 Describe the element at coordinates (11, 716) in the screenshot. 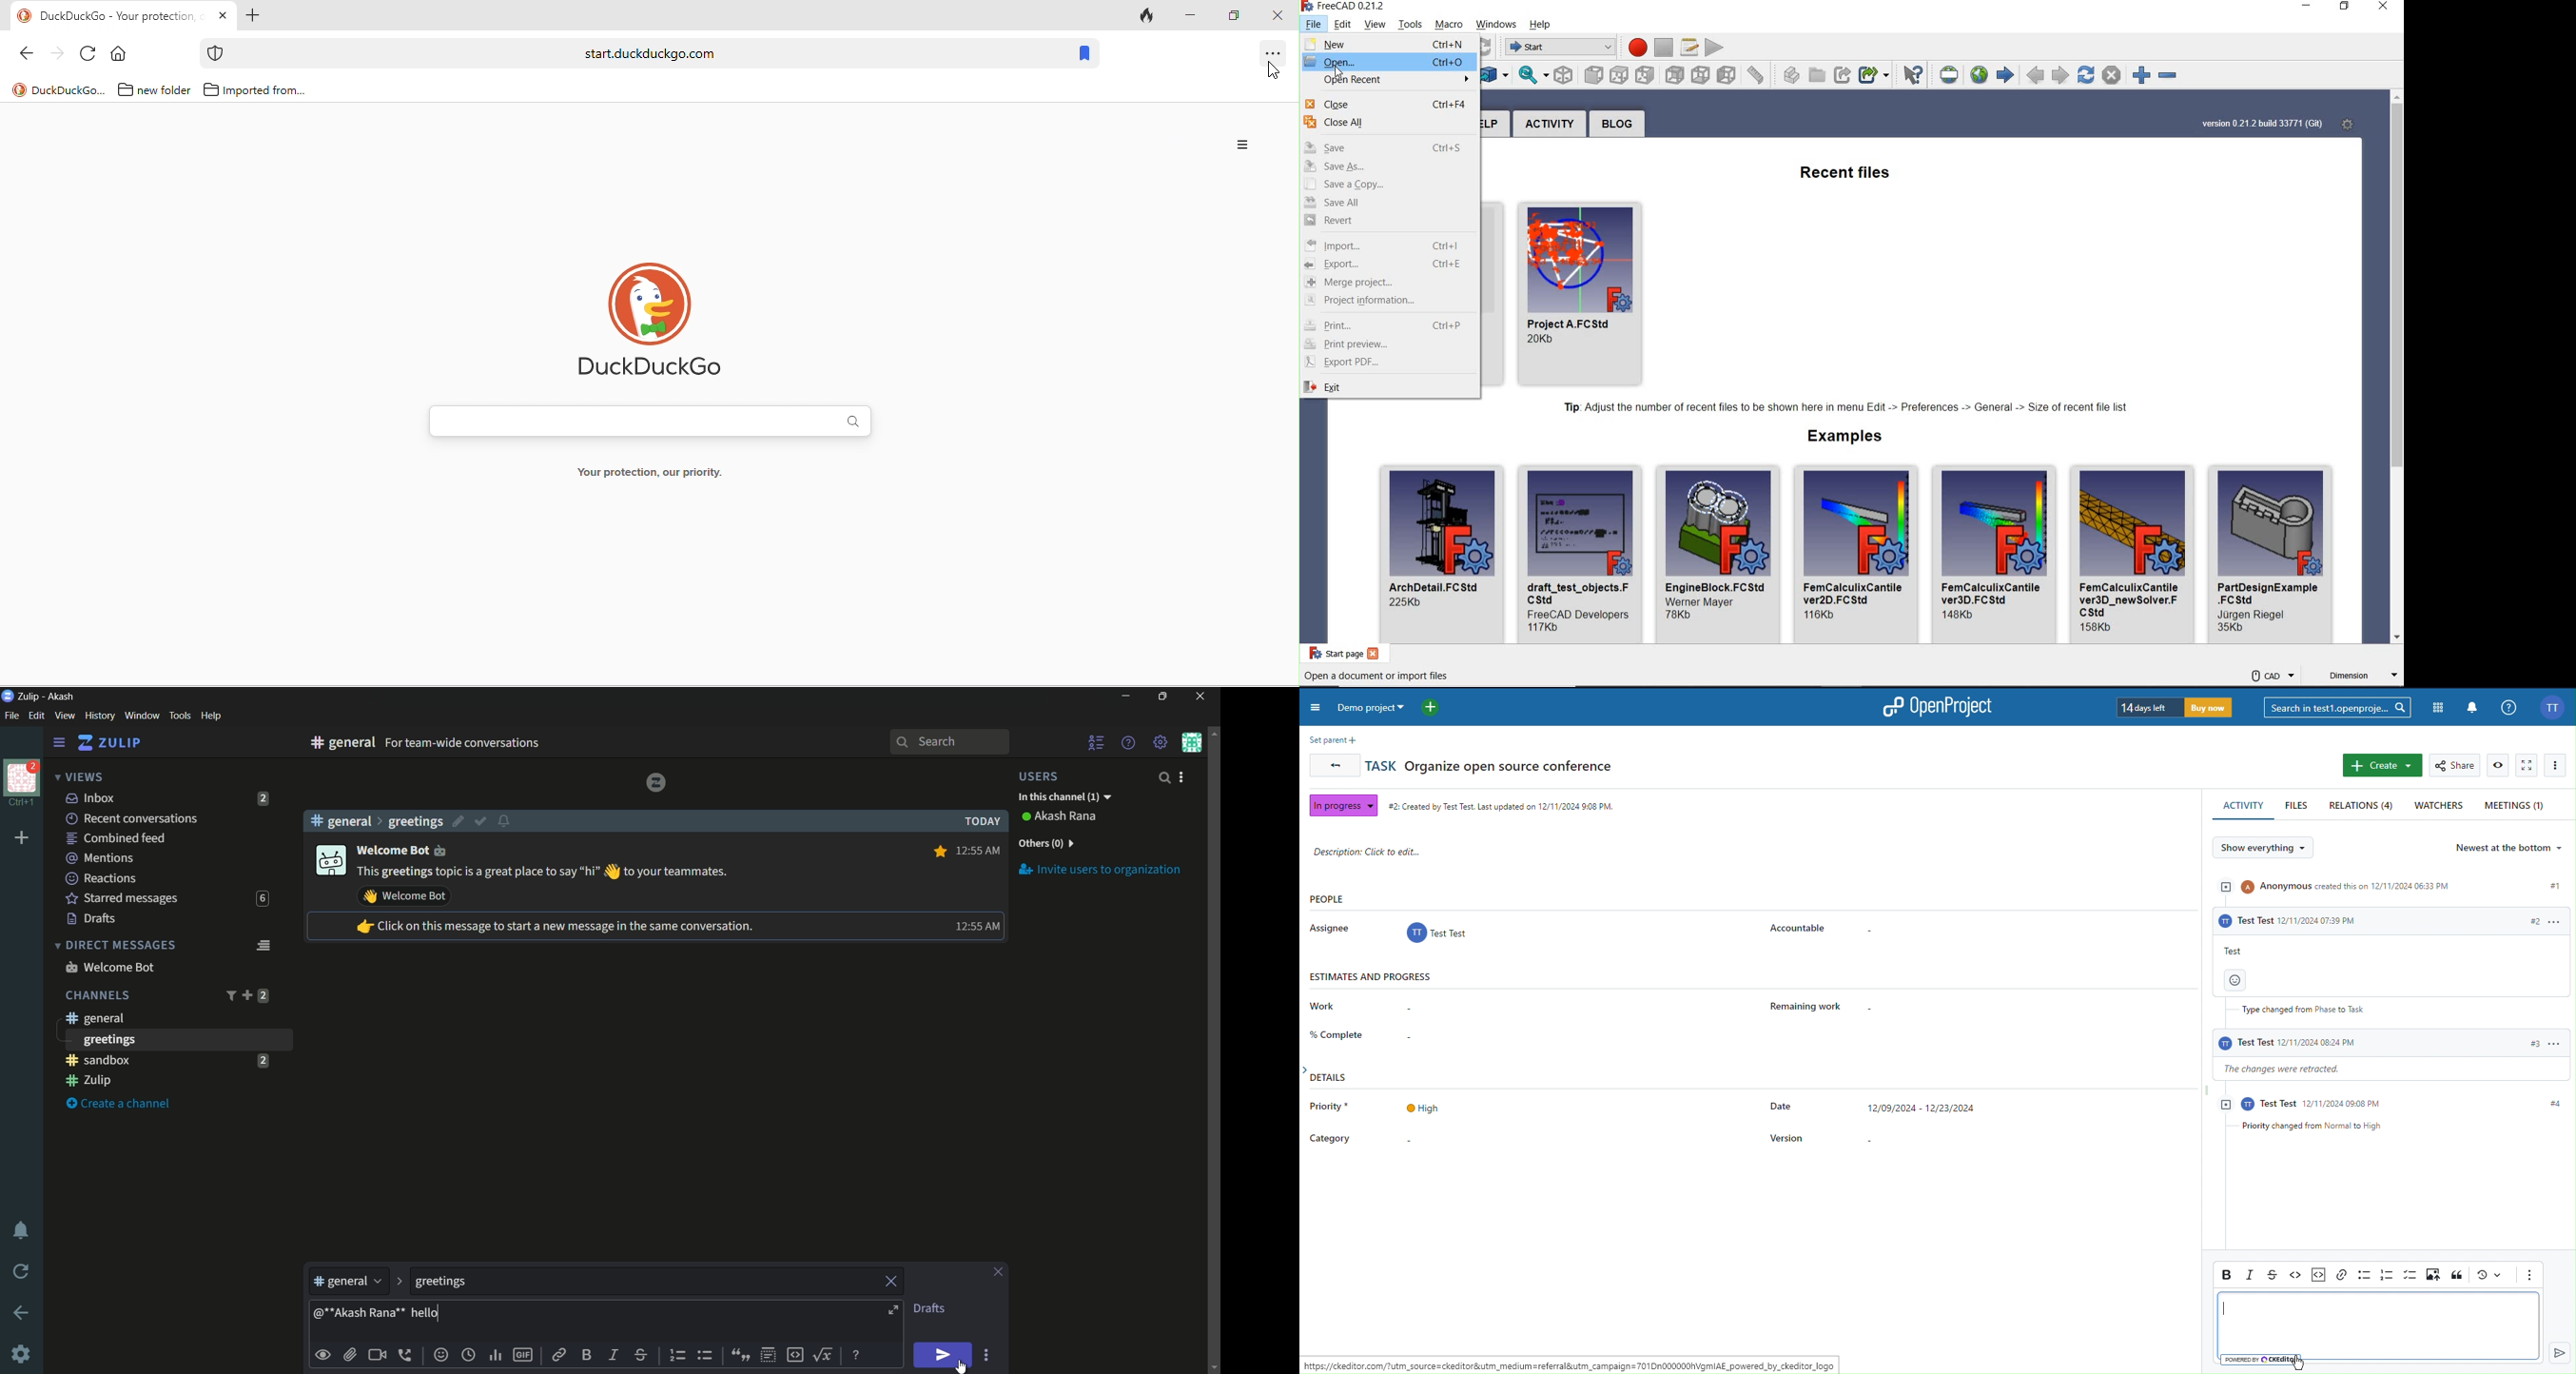

I see `file menu` at that location.